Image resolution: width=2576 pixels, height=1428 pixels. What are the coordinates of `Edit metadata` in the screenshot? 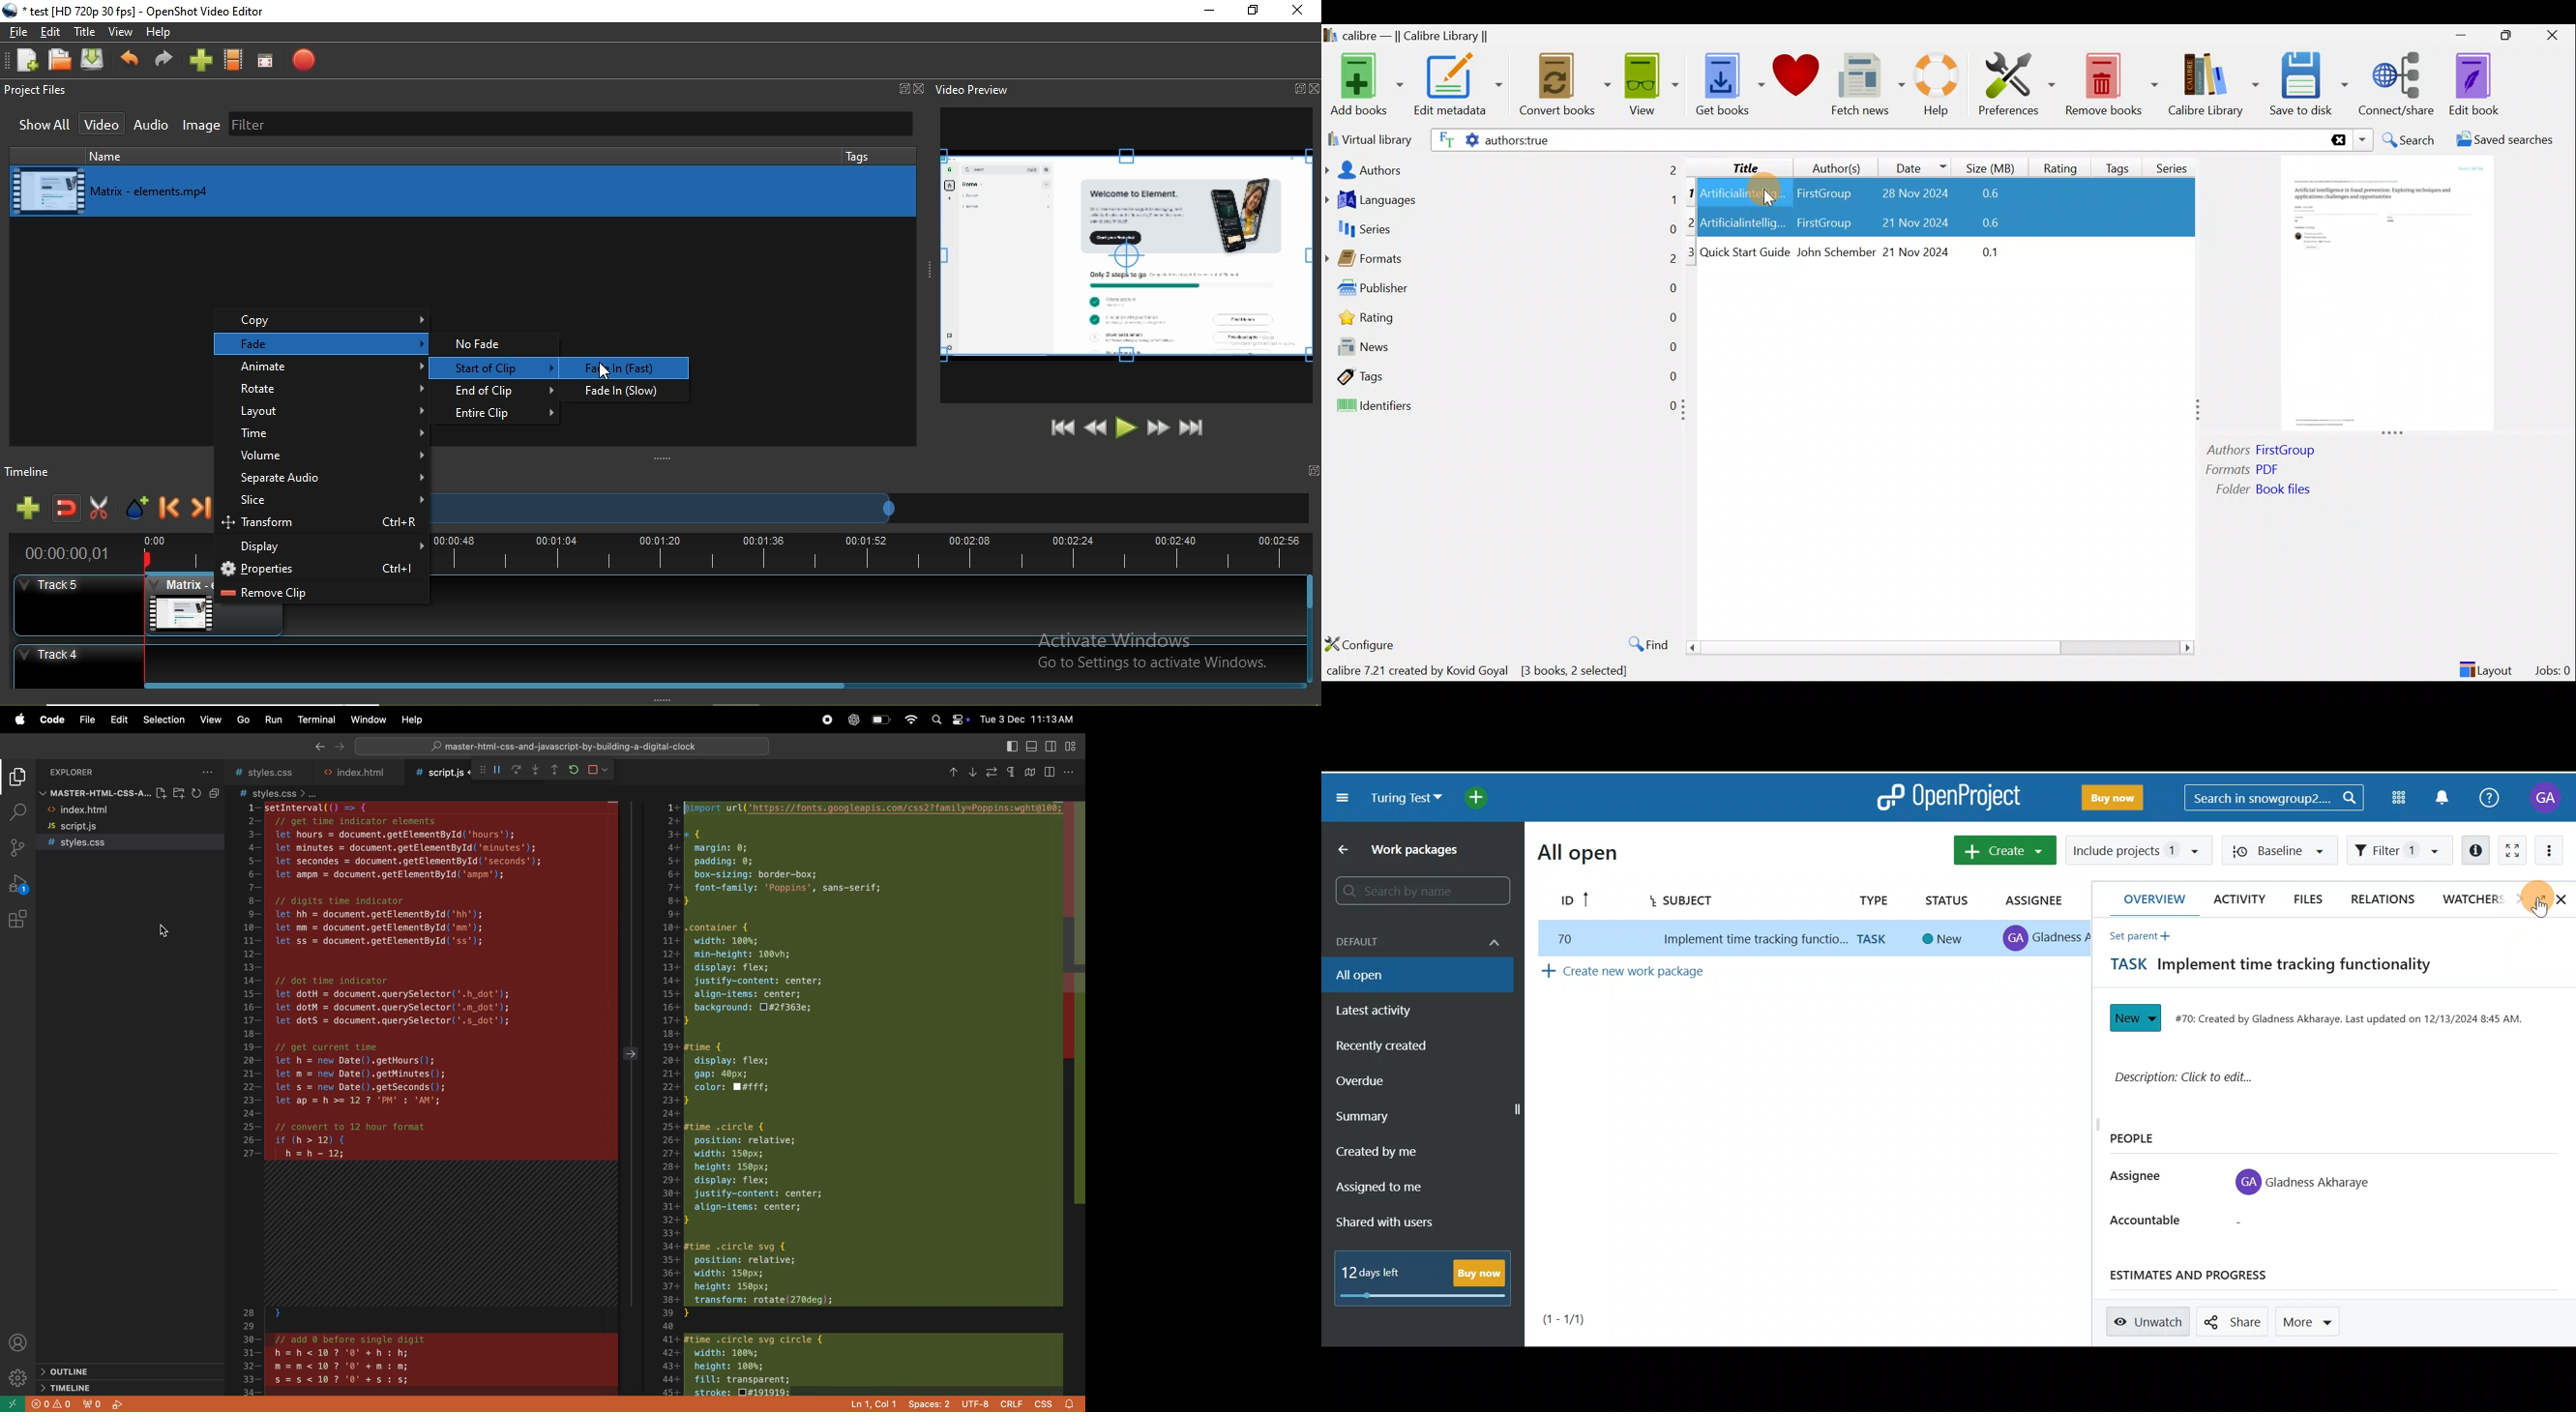 It's located at (1457, 87).